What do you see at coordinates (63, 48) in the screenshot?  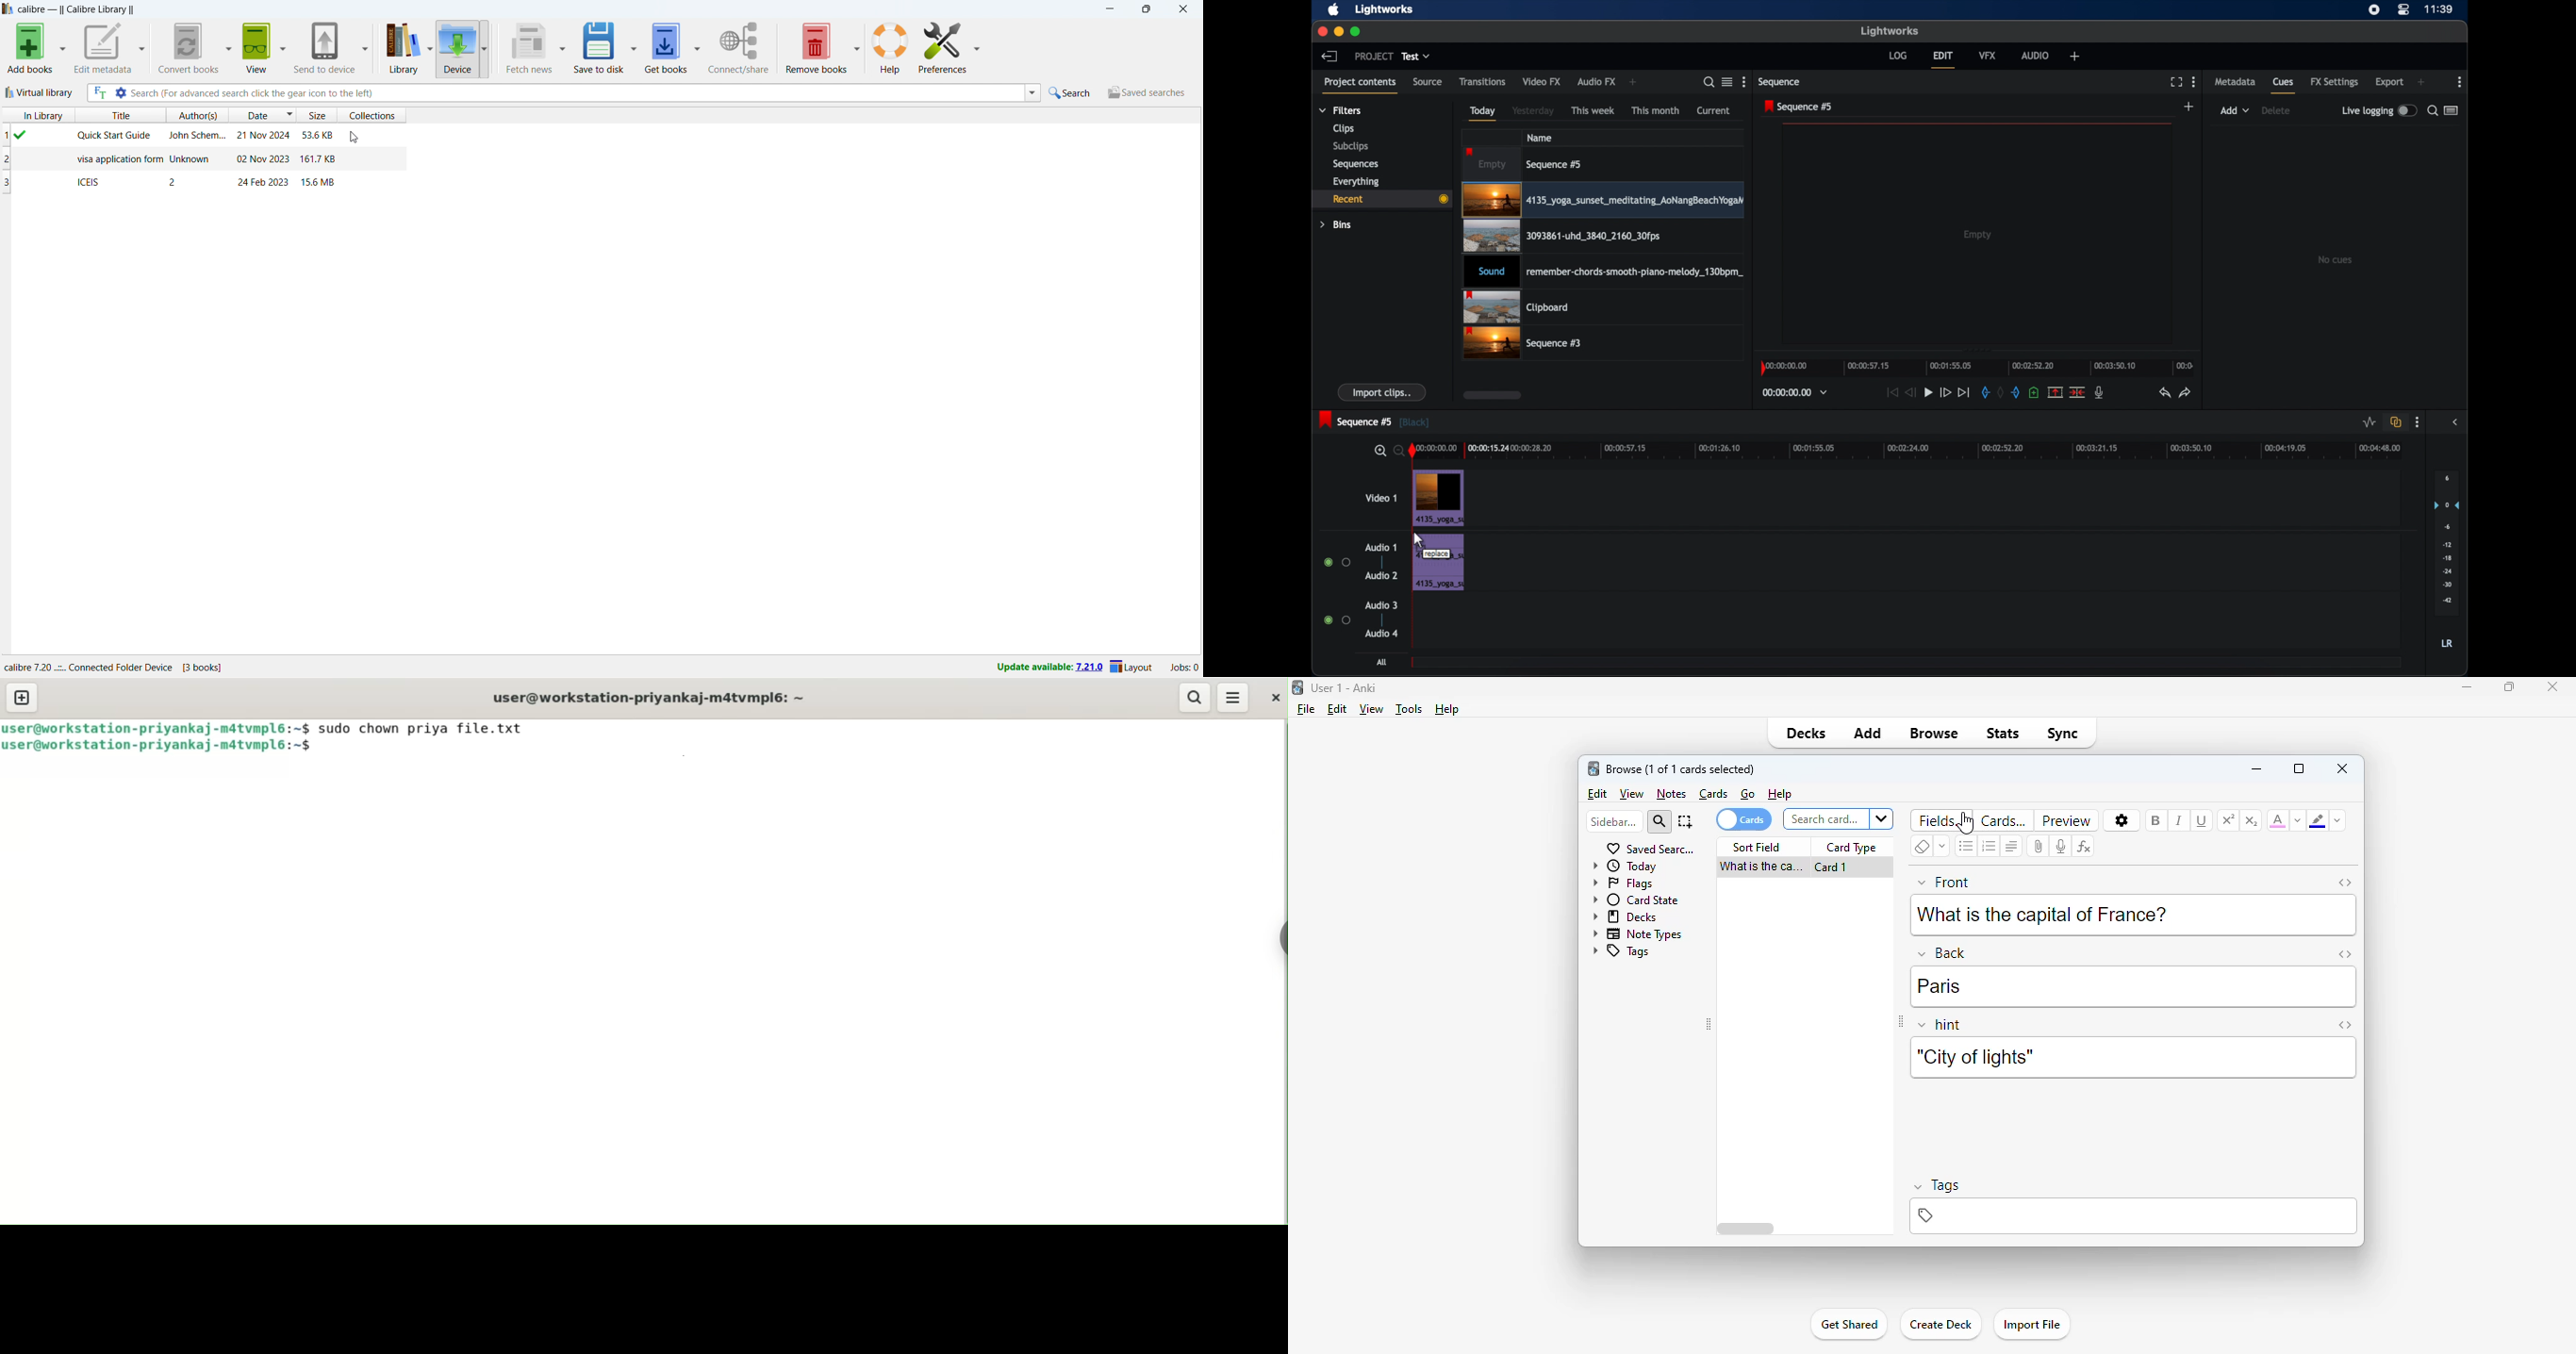 I see `Add books options` at bounding box center [63, 48].